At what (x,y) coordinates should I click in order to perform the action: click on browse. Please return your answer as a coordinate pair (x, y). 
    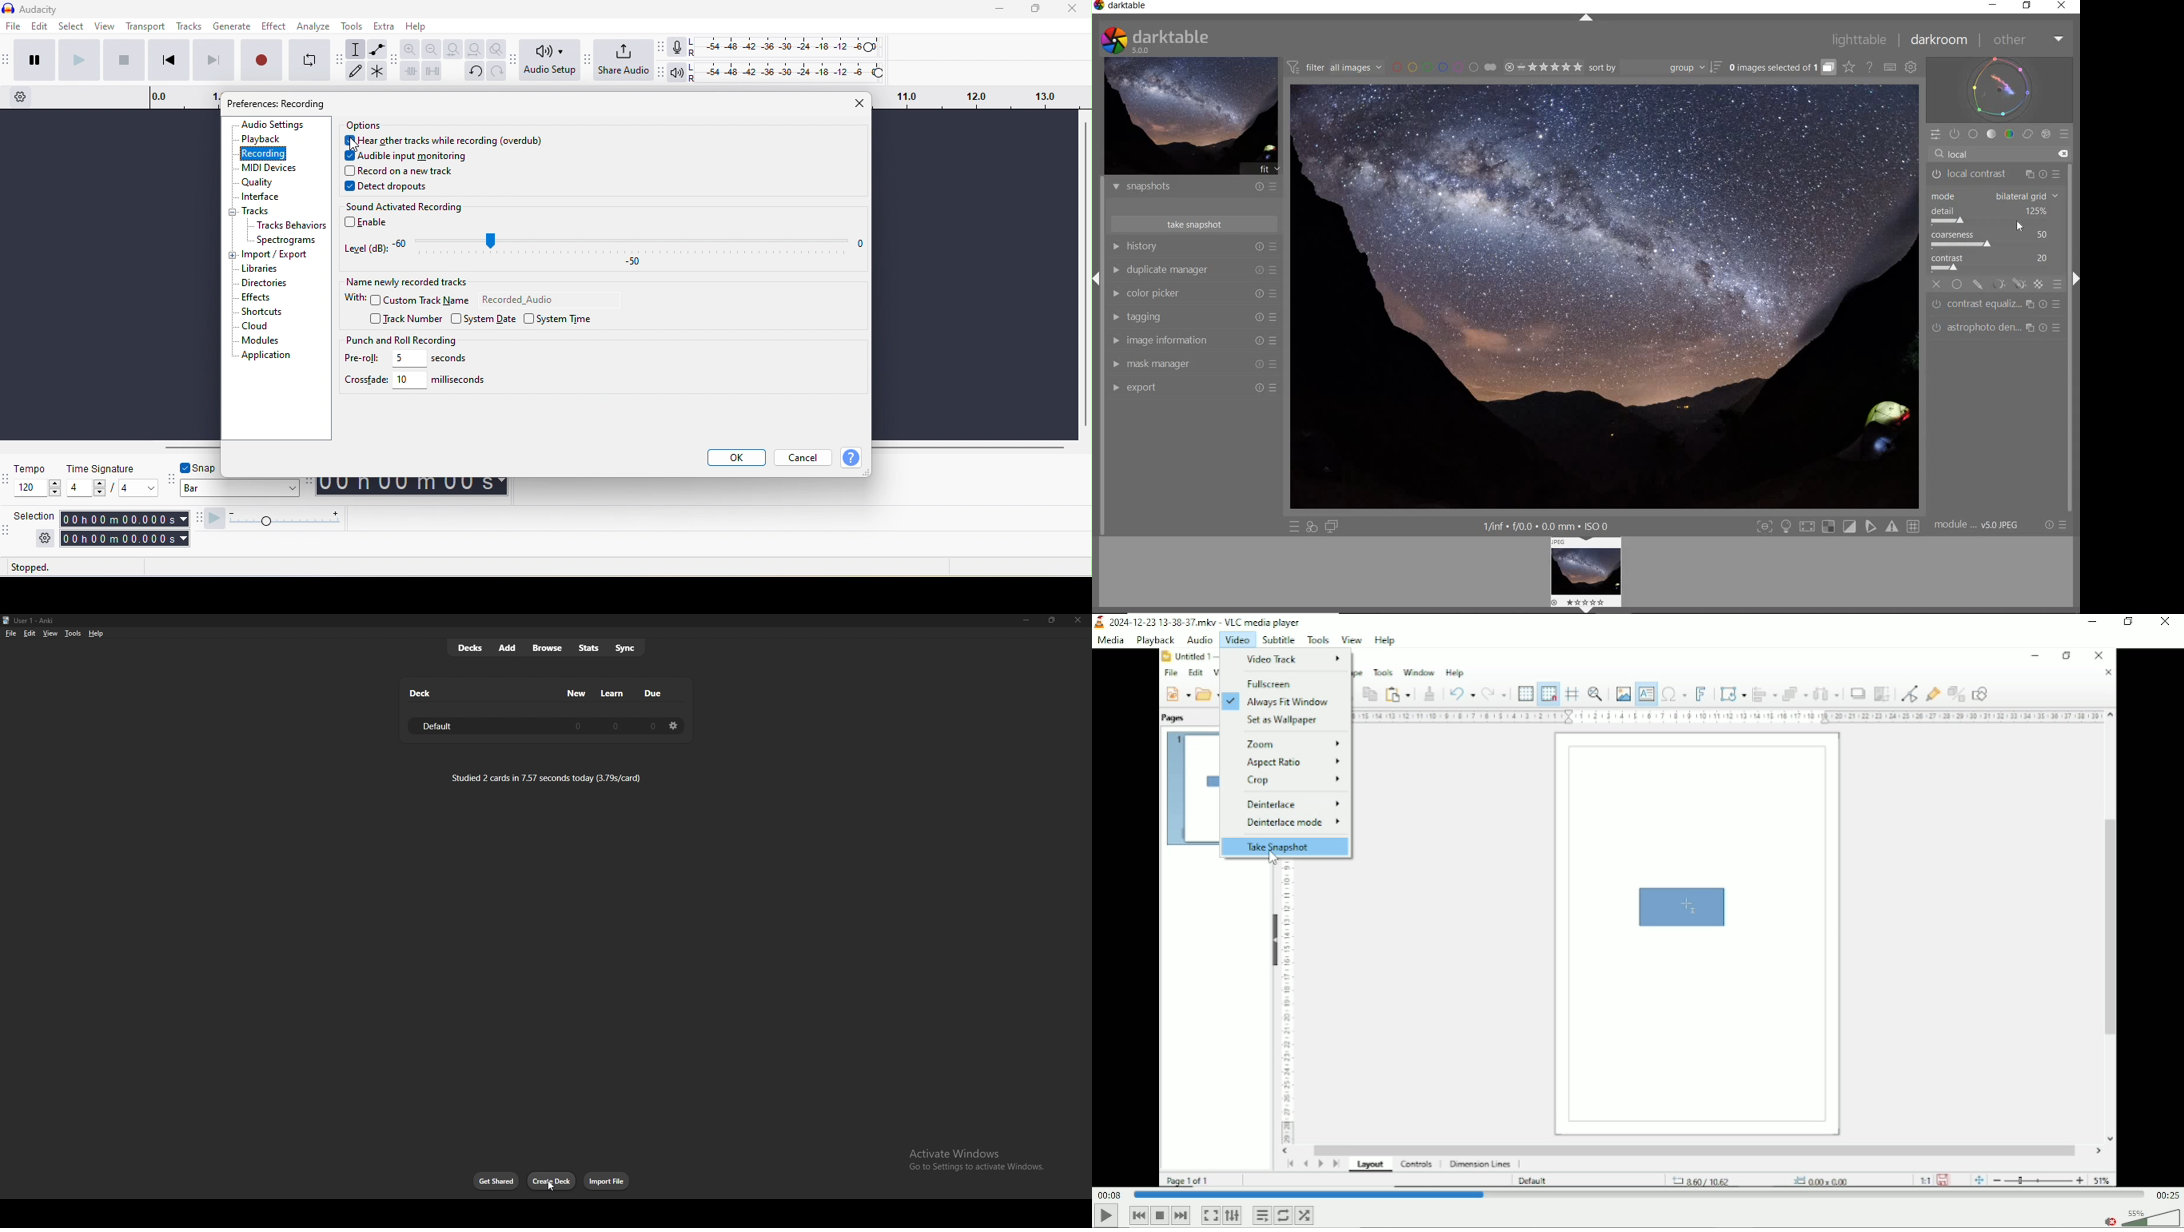
    Looking at the image, I should click on (549, 649).